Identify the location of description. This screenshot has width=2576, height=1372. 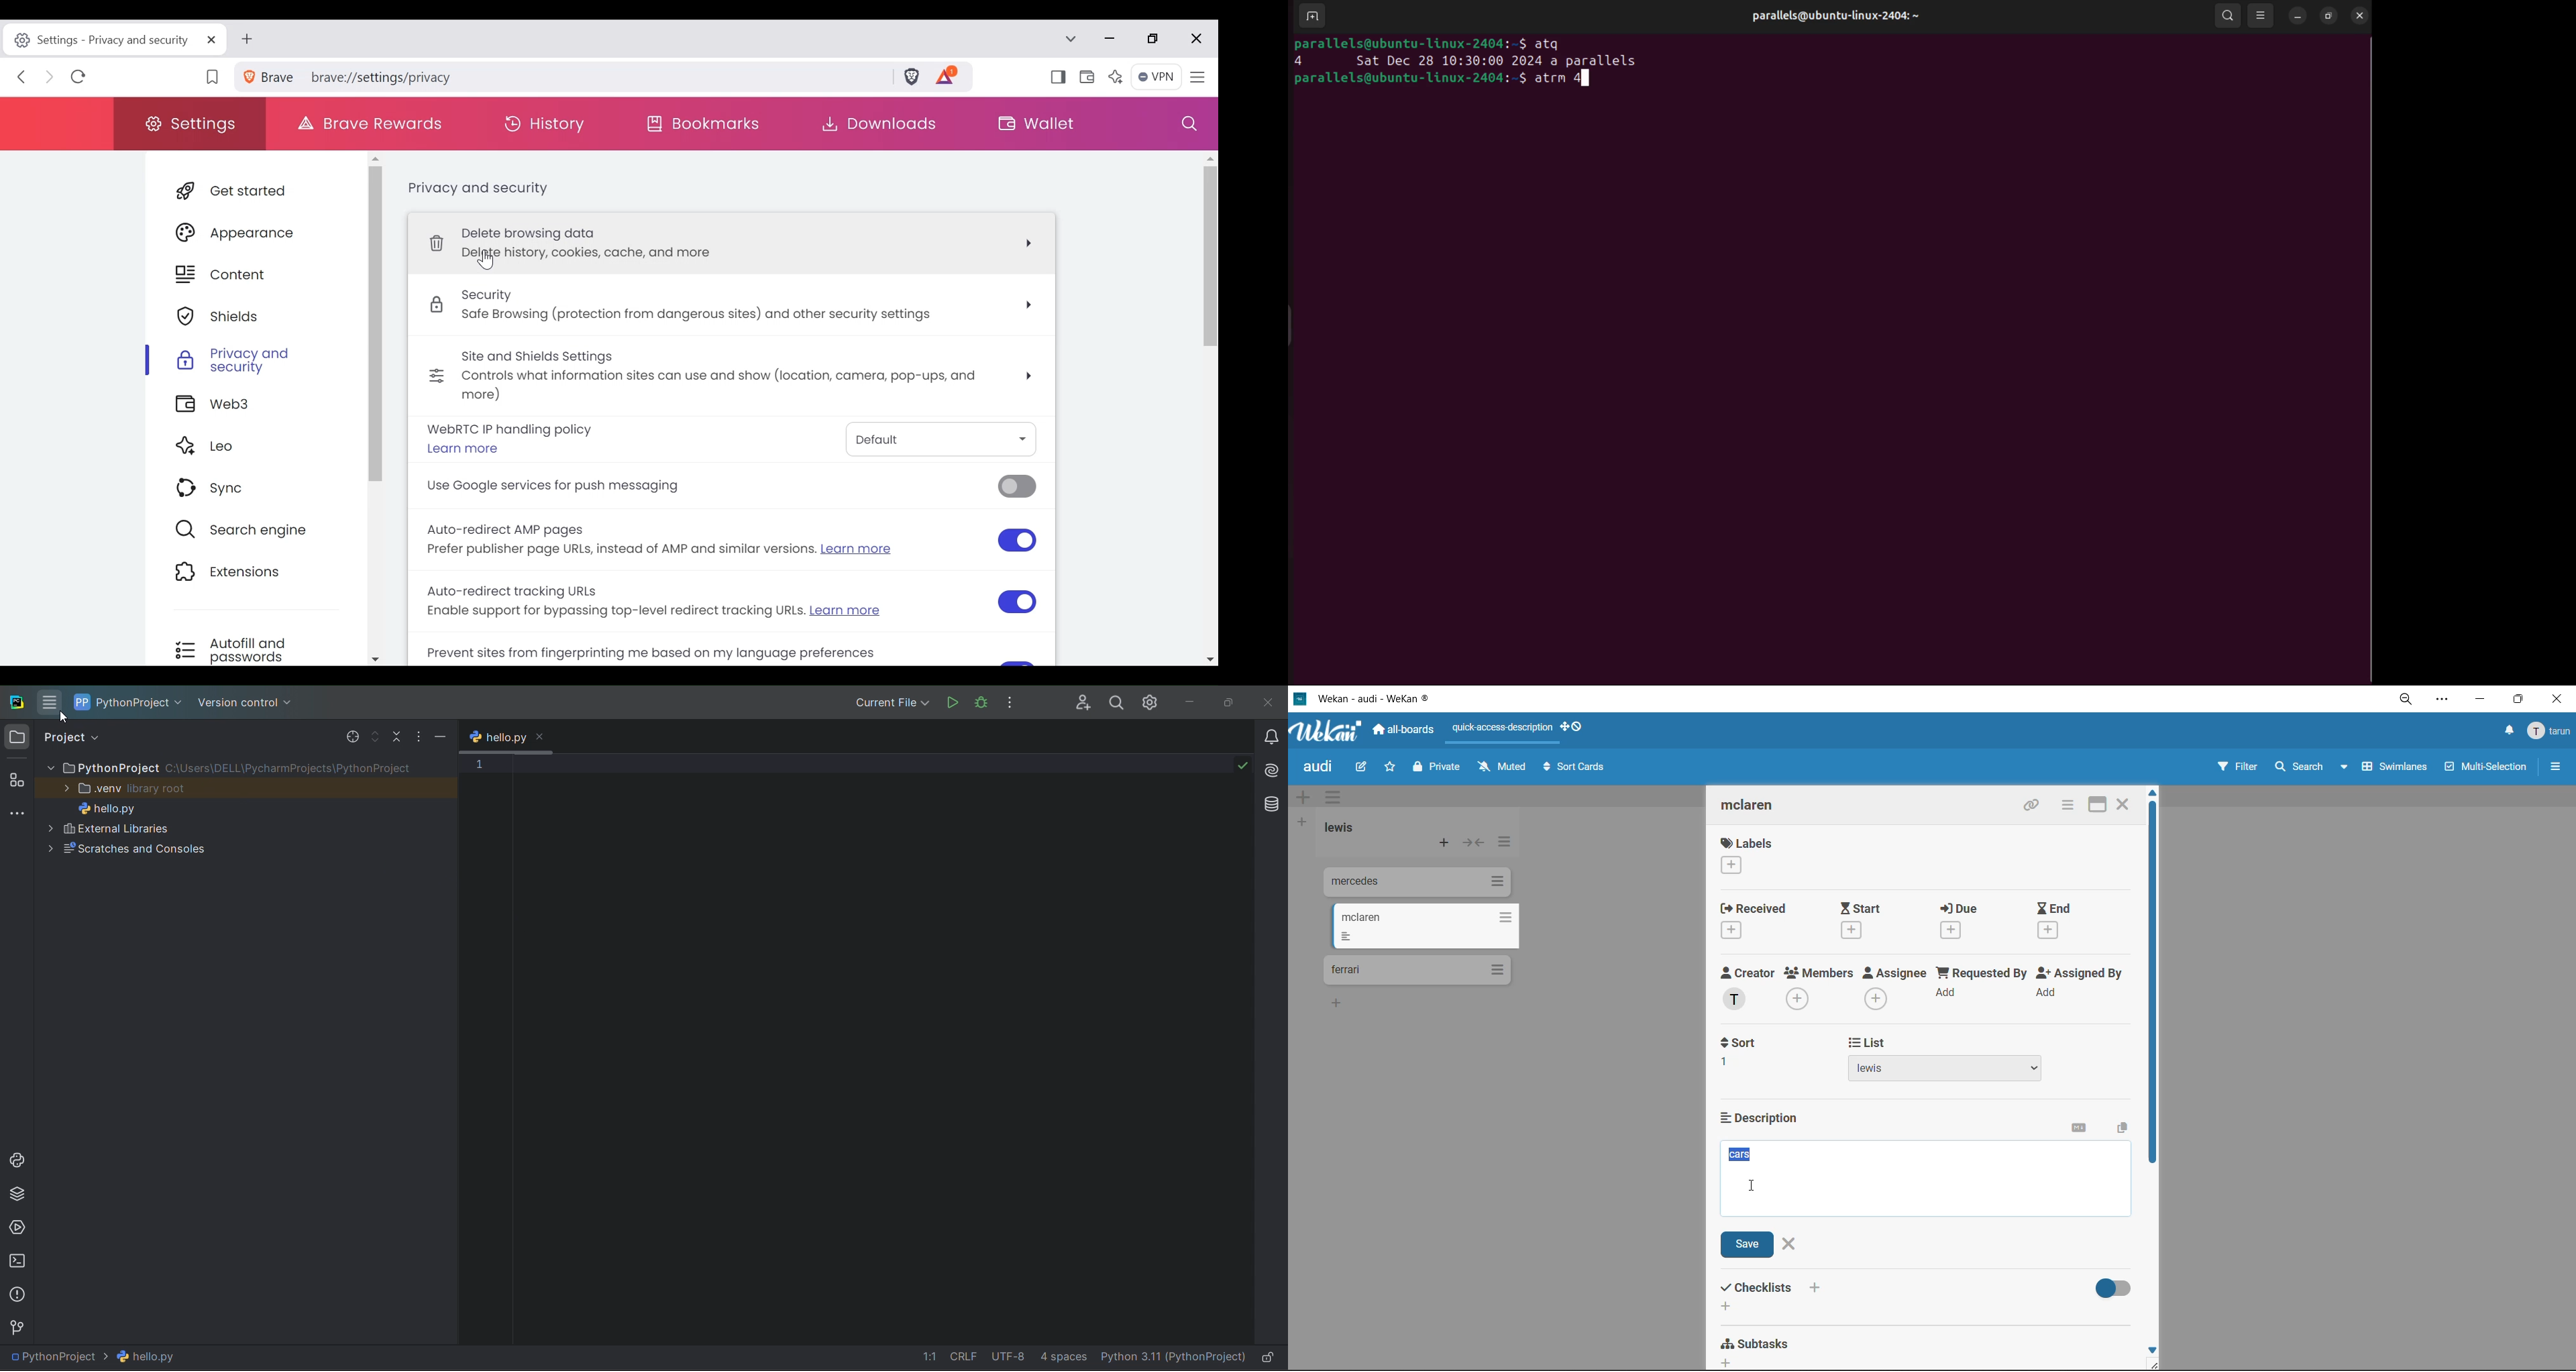
(1766, 1117).